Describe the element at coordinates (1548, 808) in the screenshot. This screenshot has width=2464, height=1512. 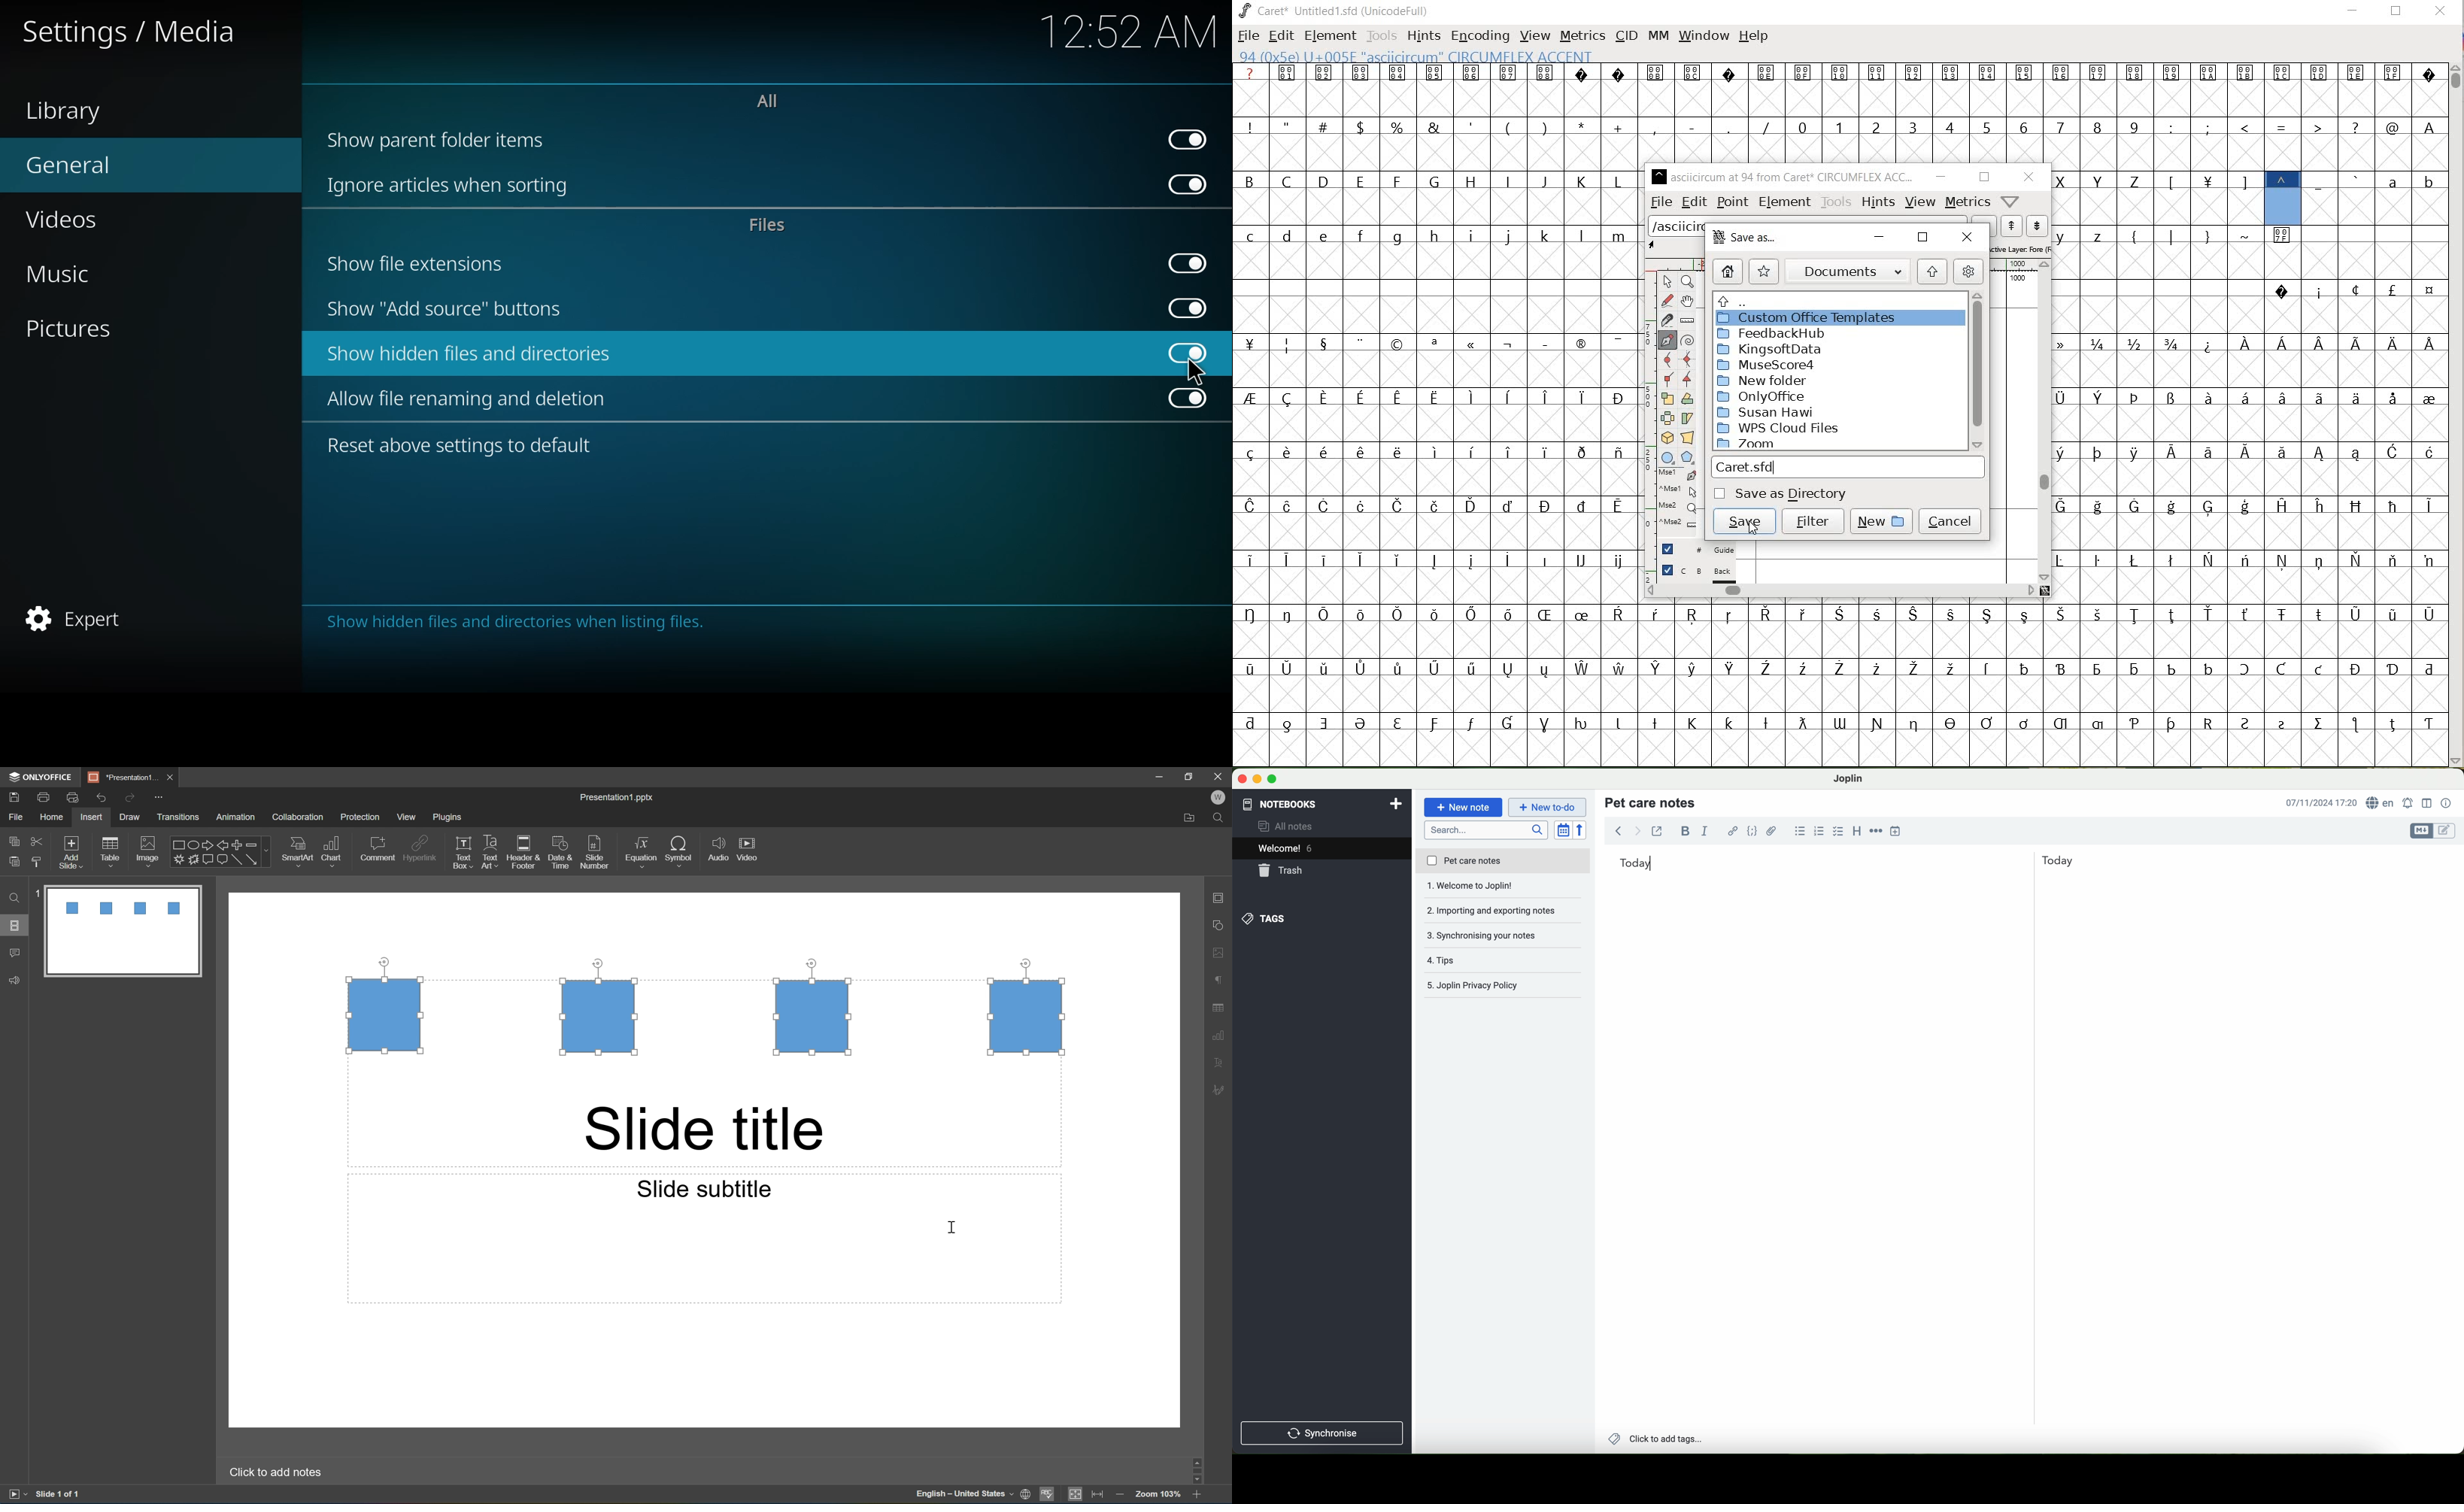
I see `cursor on new to-do button ` at that location.